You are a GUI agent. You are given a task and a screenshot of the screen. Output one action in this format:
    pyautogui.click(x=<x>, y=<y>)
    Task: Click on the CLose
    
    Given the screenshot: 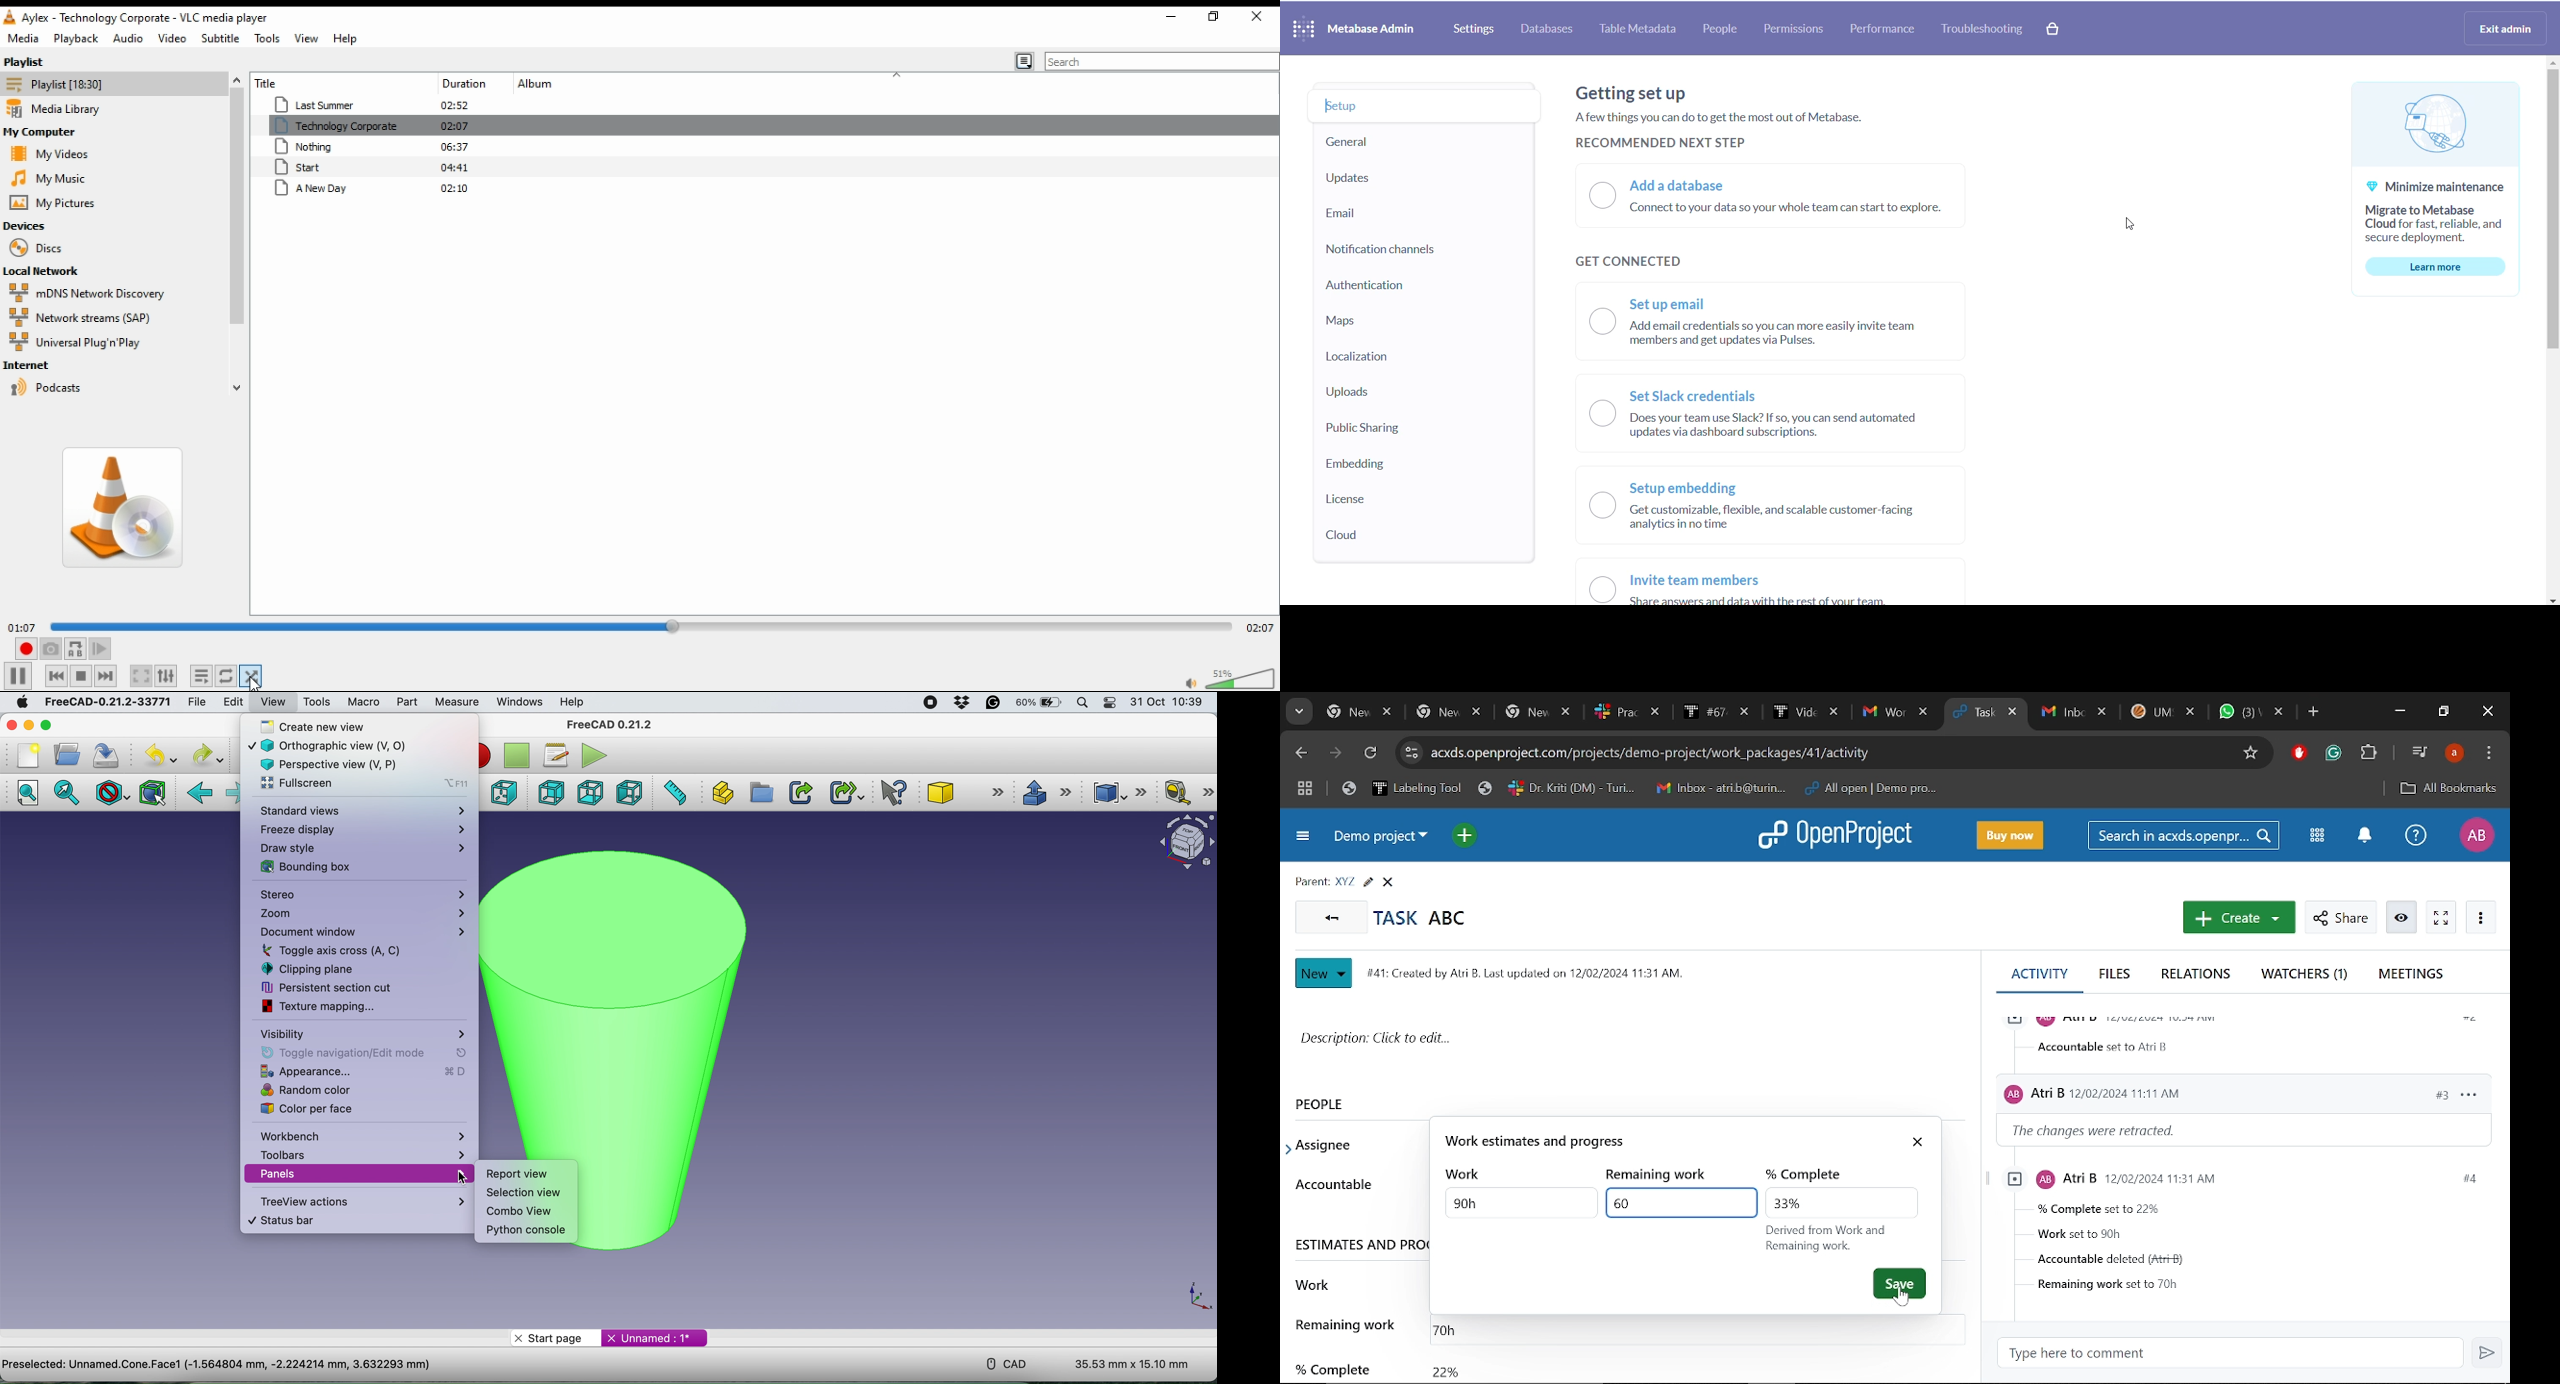 What is the action you would take?
    pyautogui.click(x=1391, y=882)
    